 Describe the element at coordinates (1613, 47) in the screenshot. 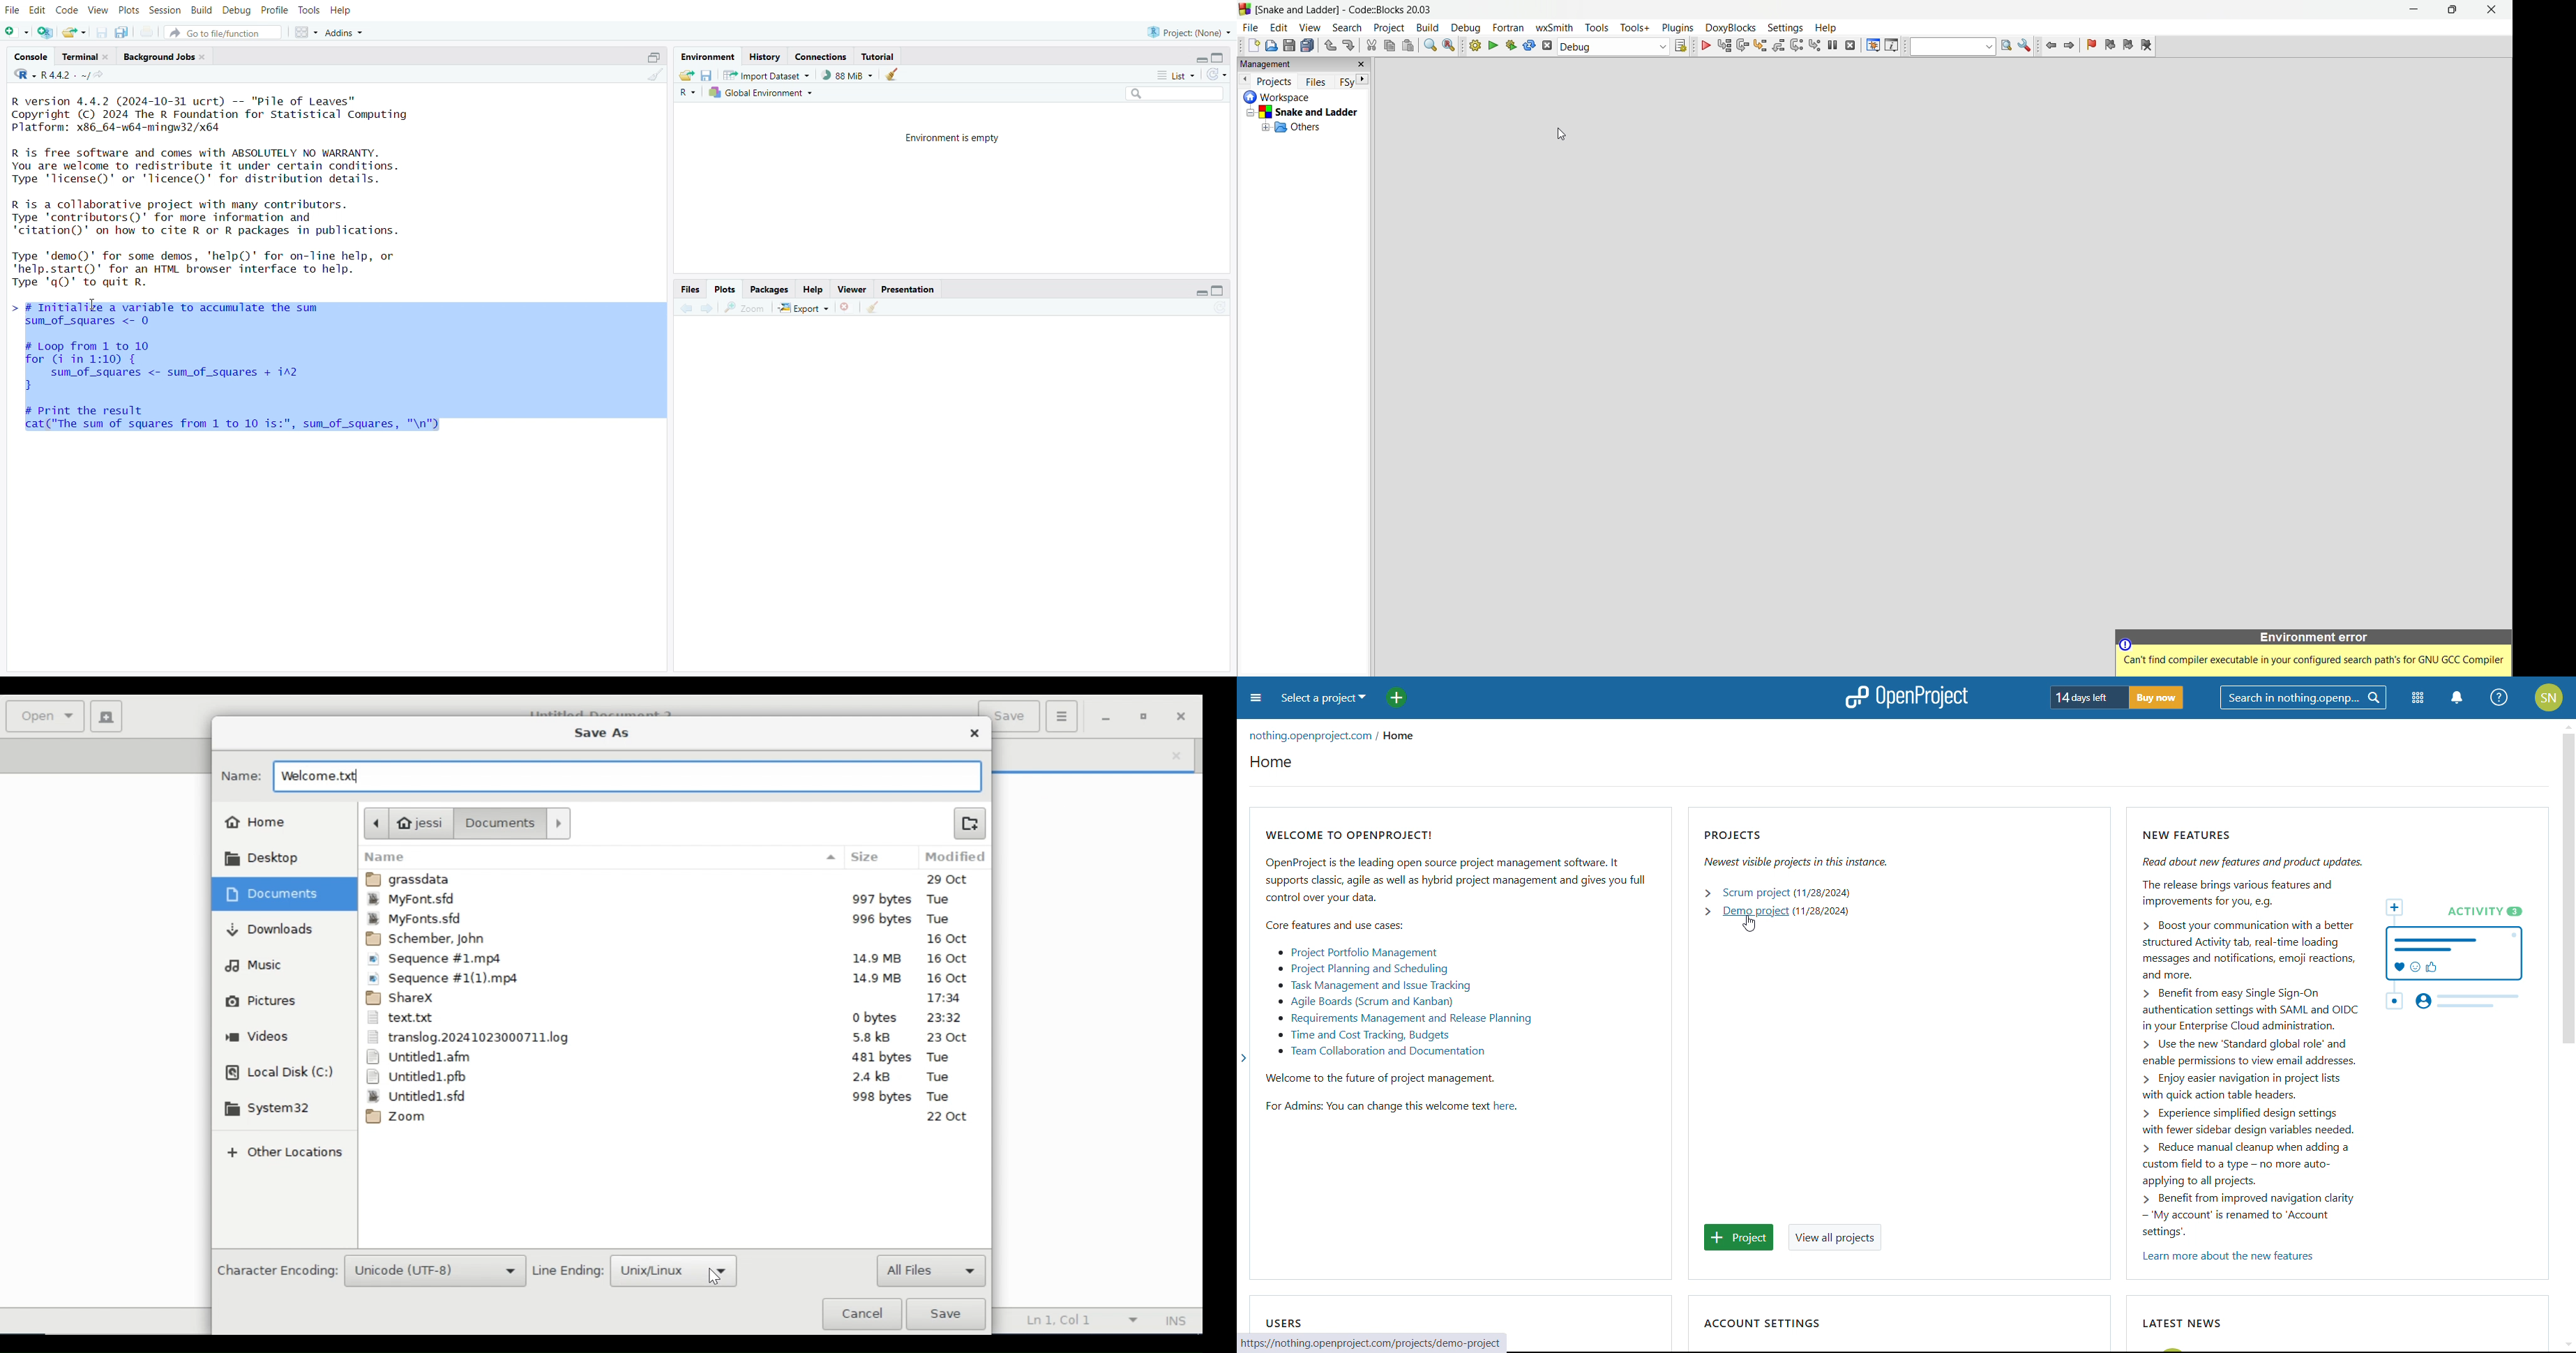

I see `debug` at that location.